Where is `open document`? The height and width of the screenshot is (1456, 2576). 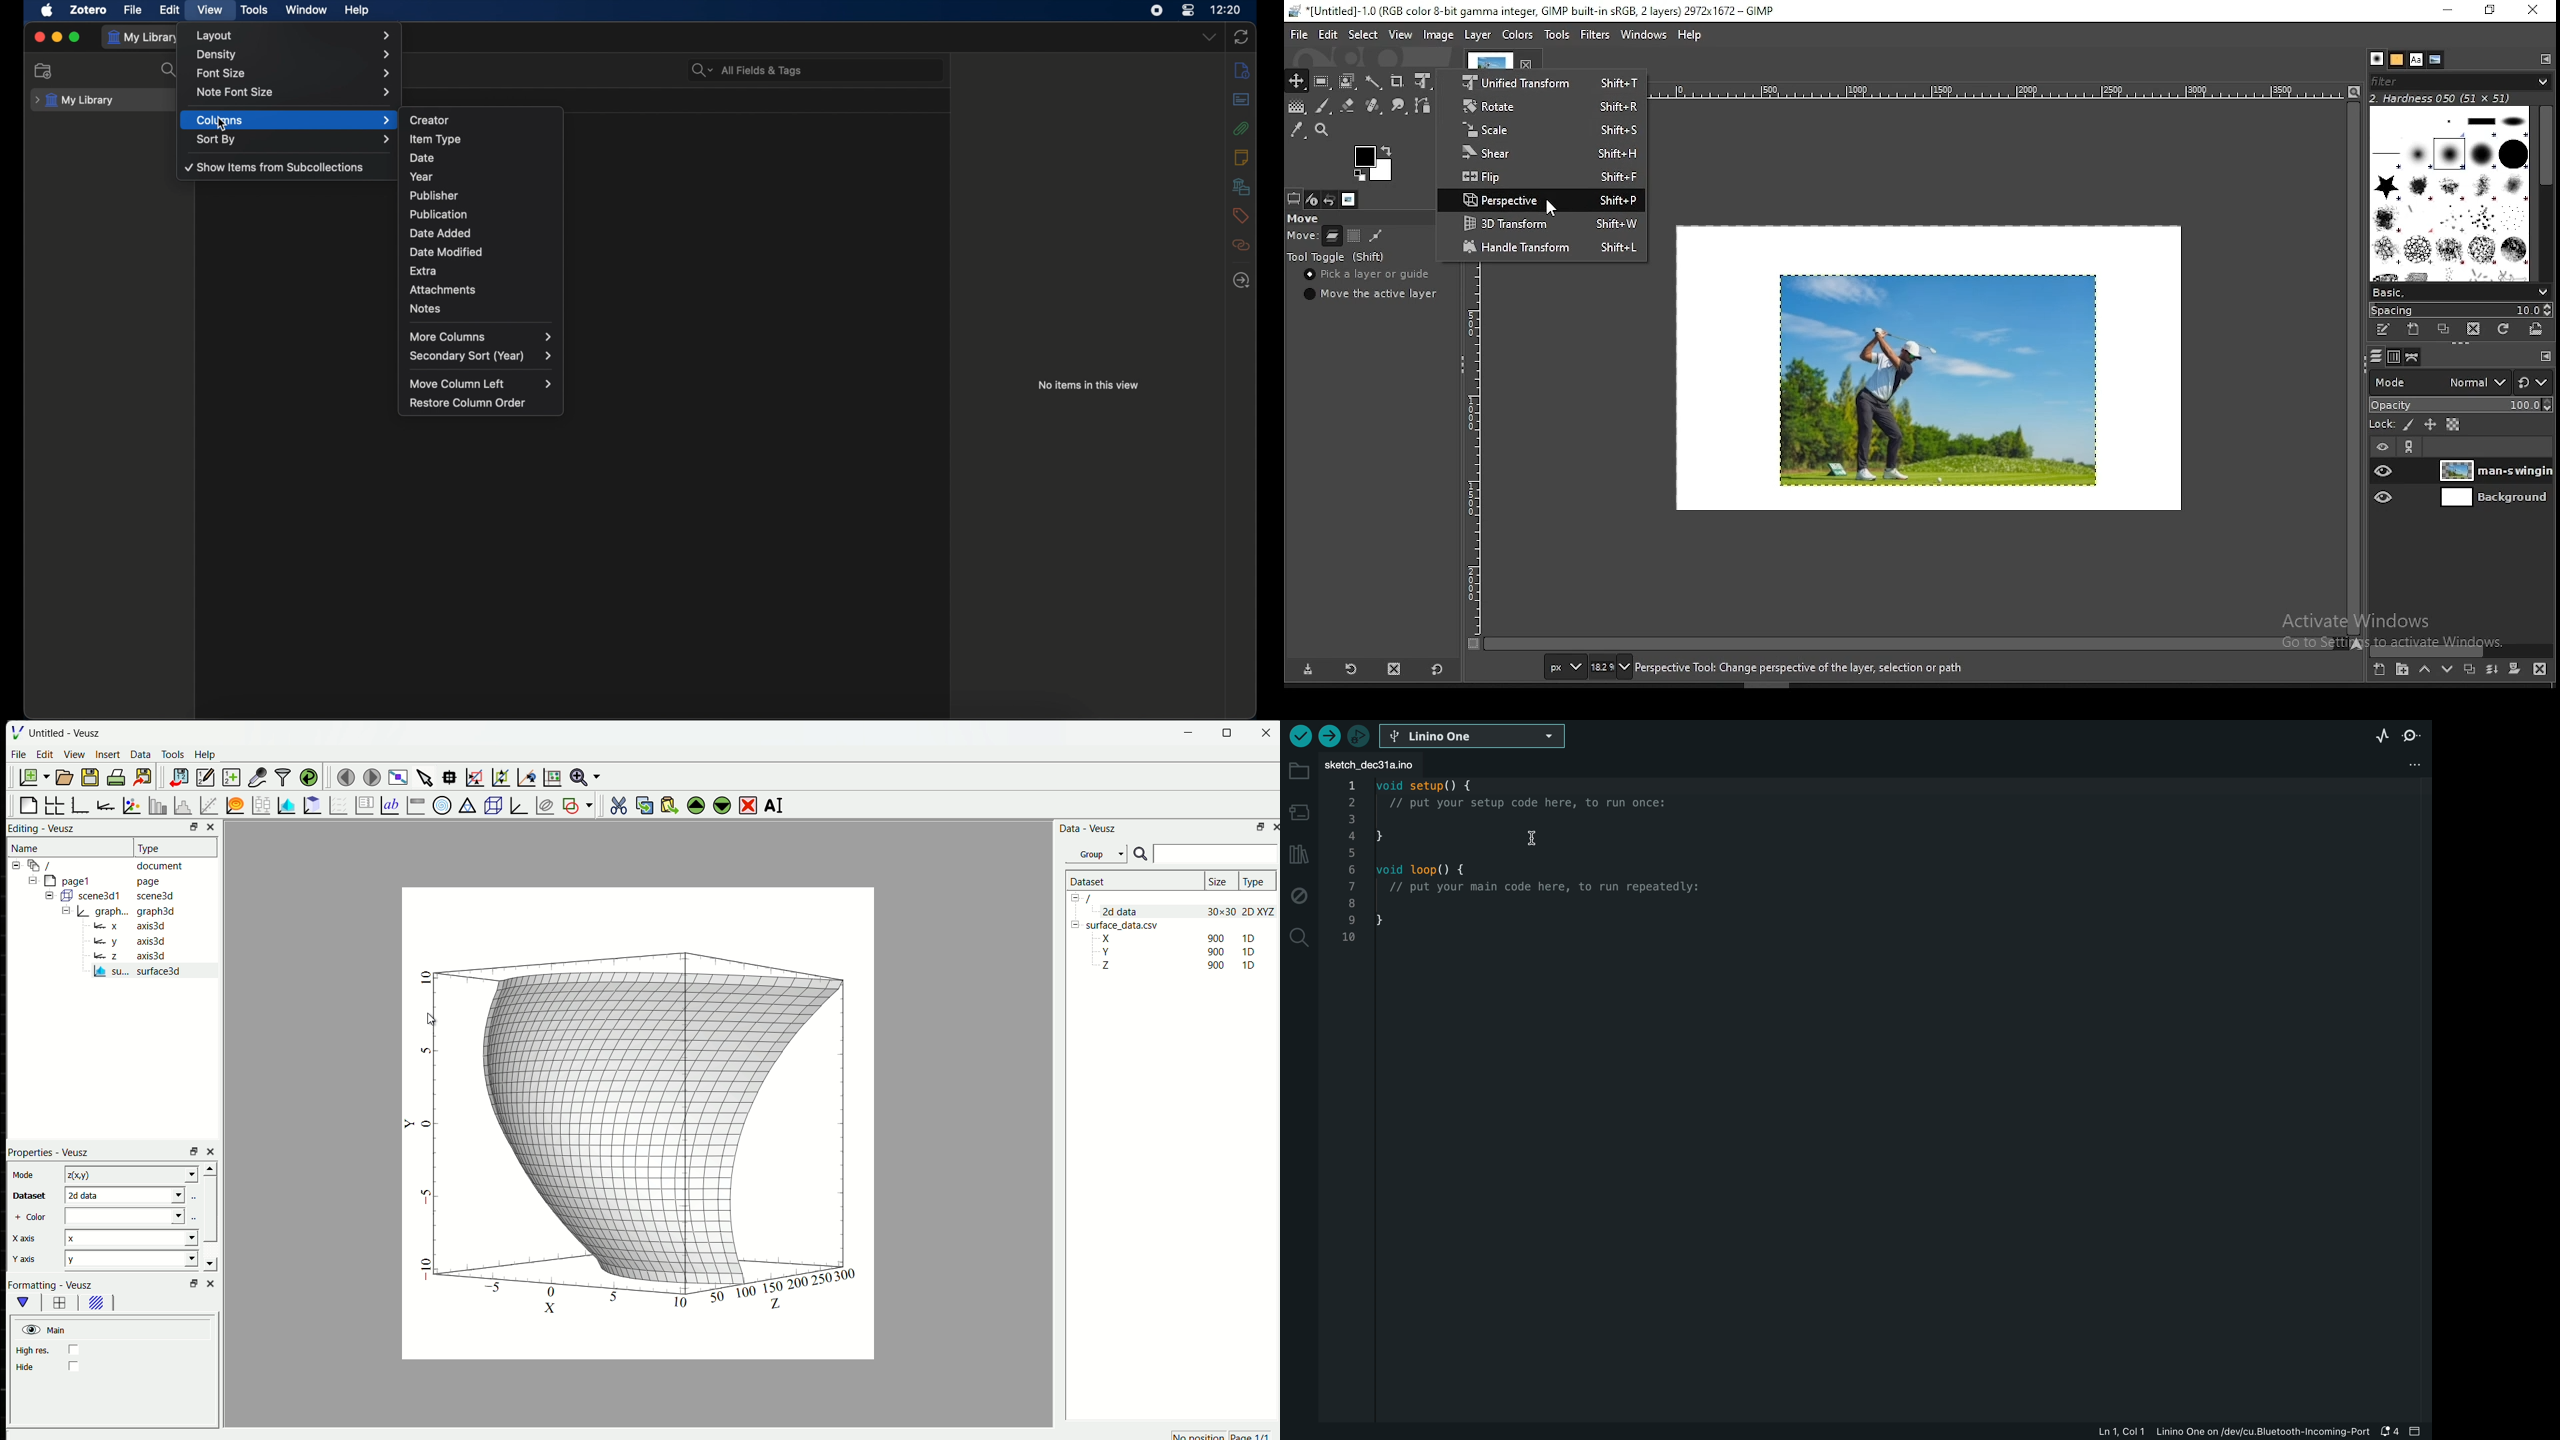 open document is located at coordinates (65, 777).